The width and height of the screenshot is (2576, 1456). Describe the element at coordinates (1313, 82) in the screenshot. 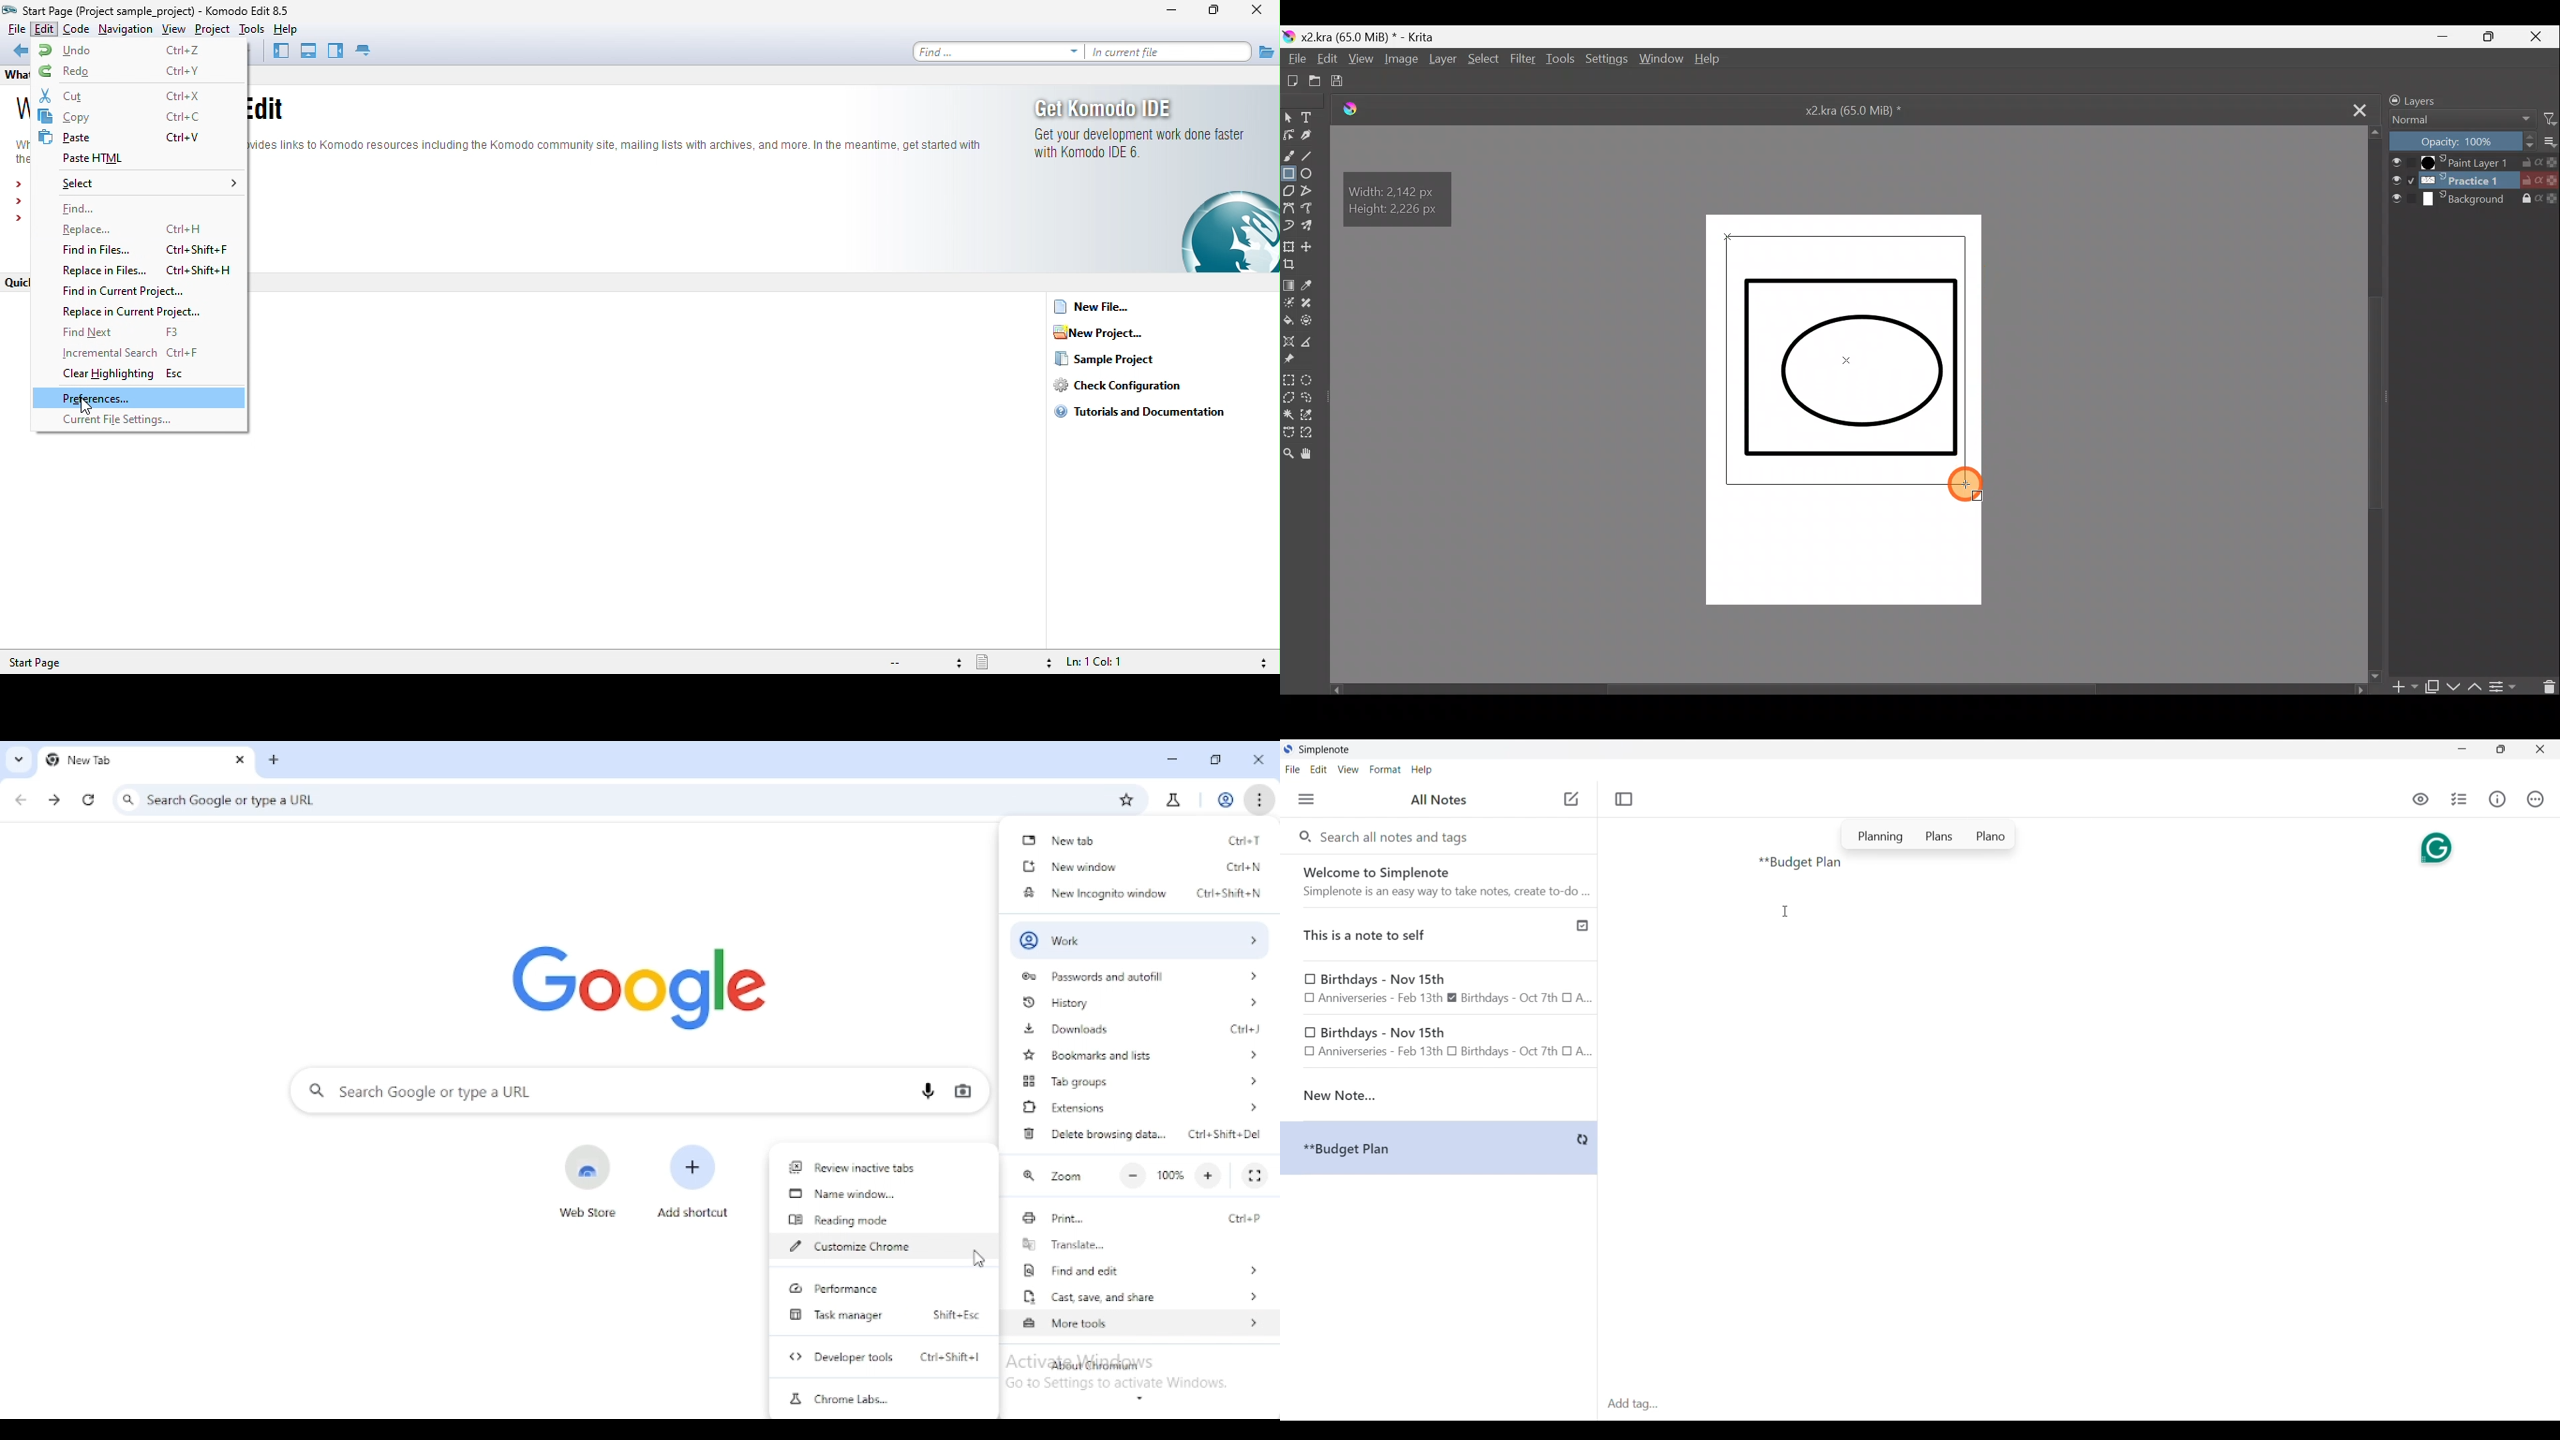

I see `Open an existing document` at that location.